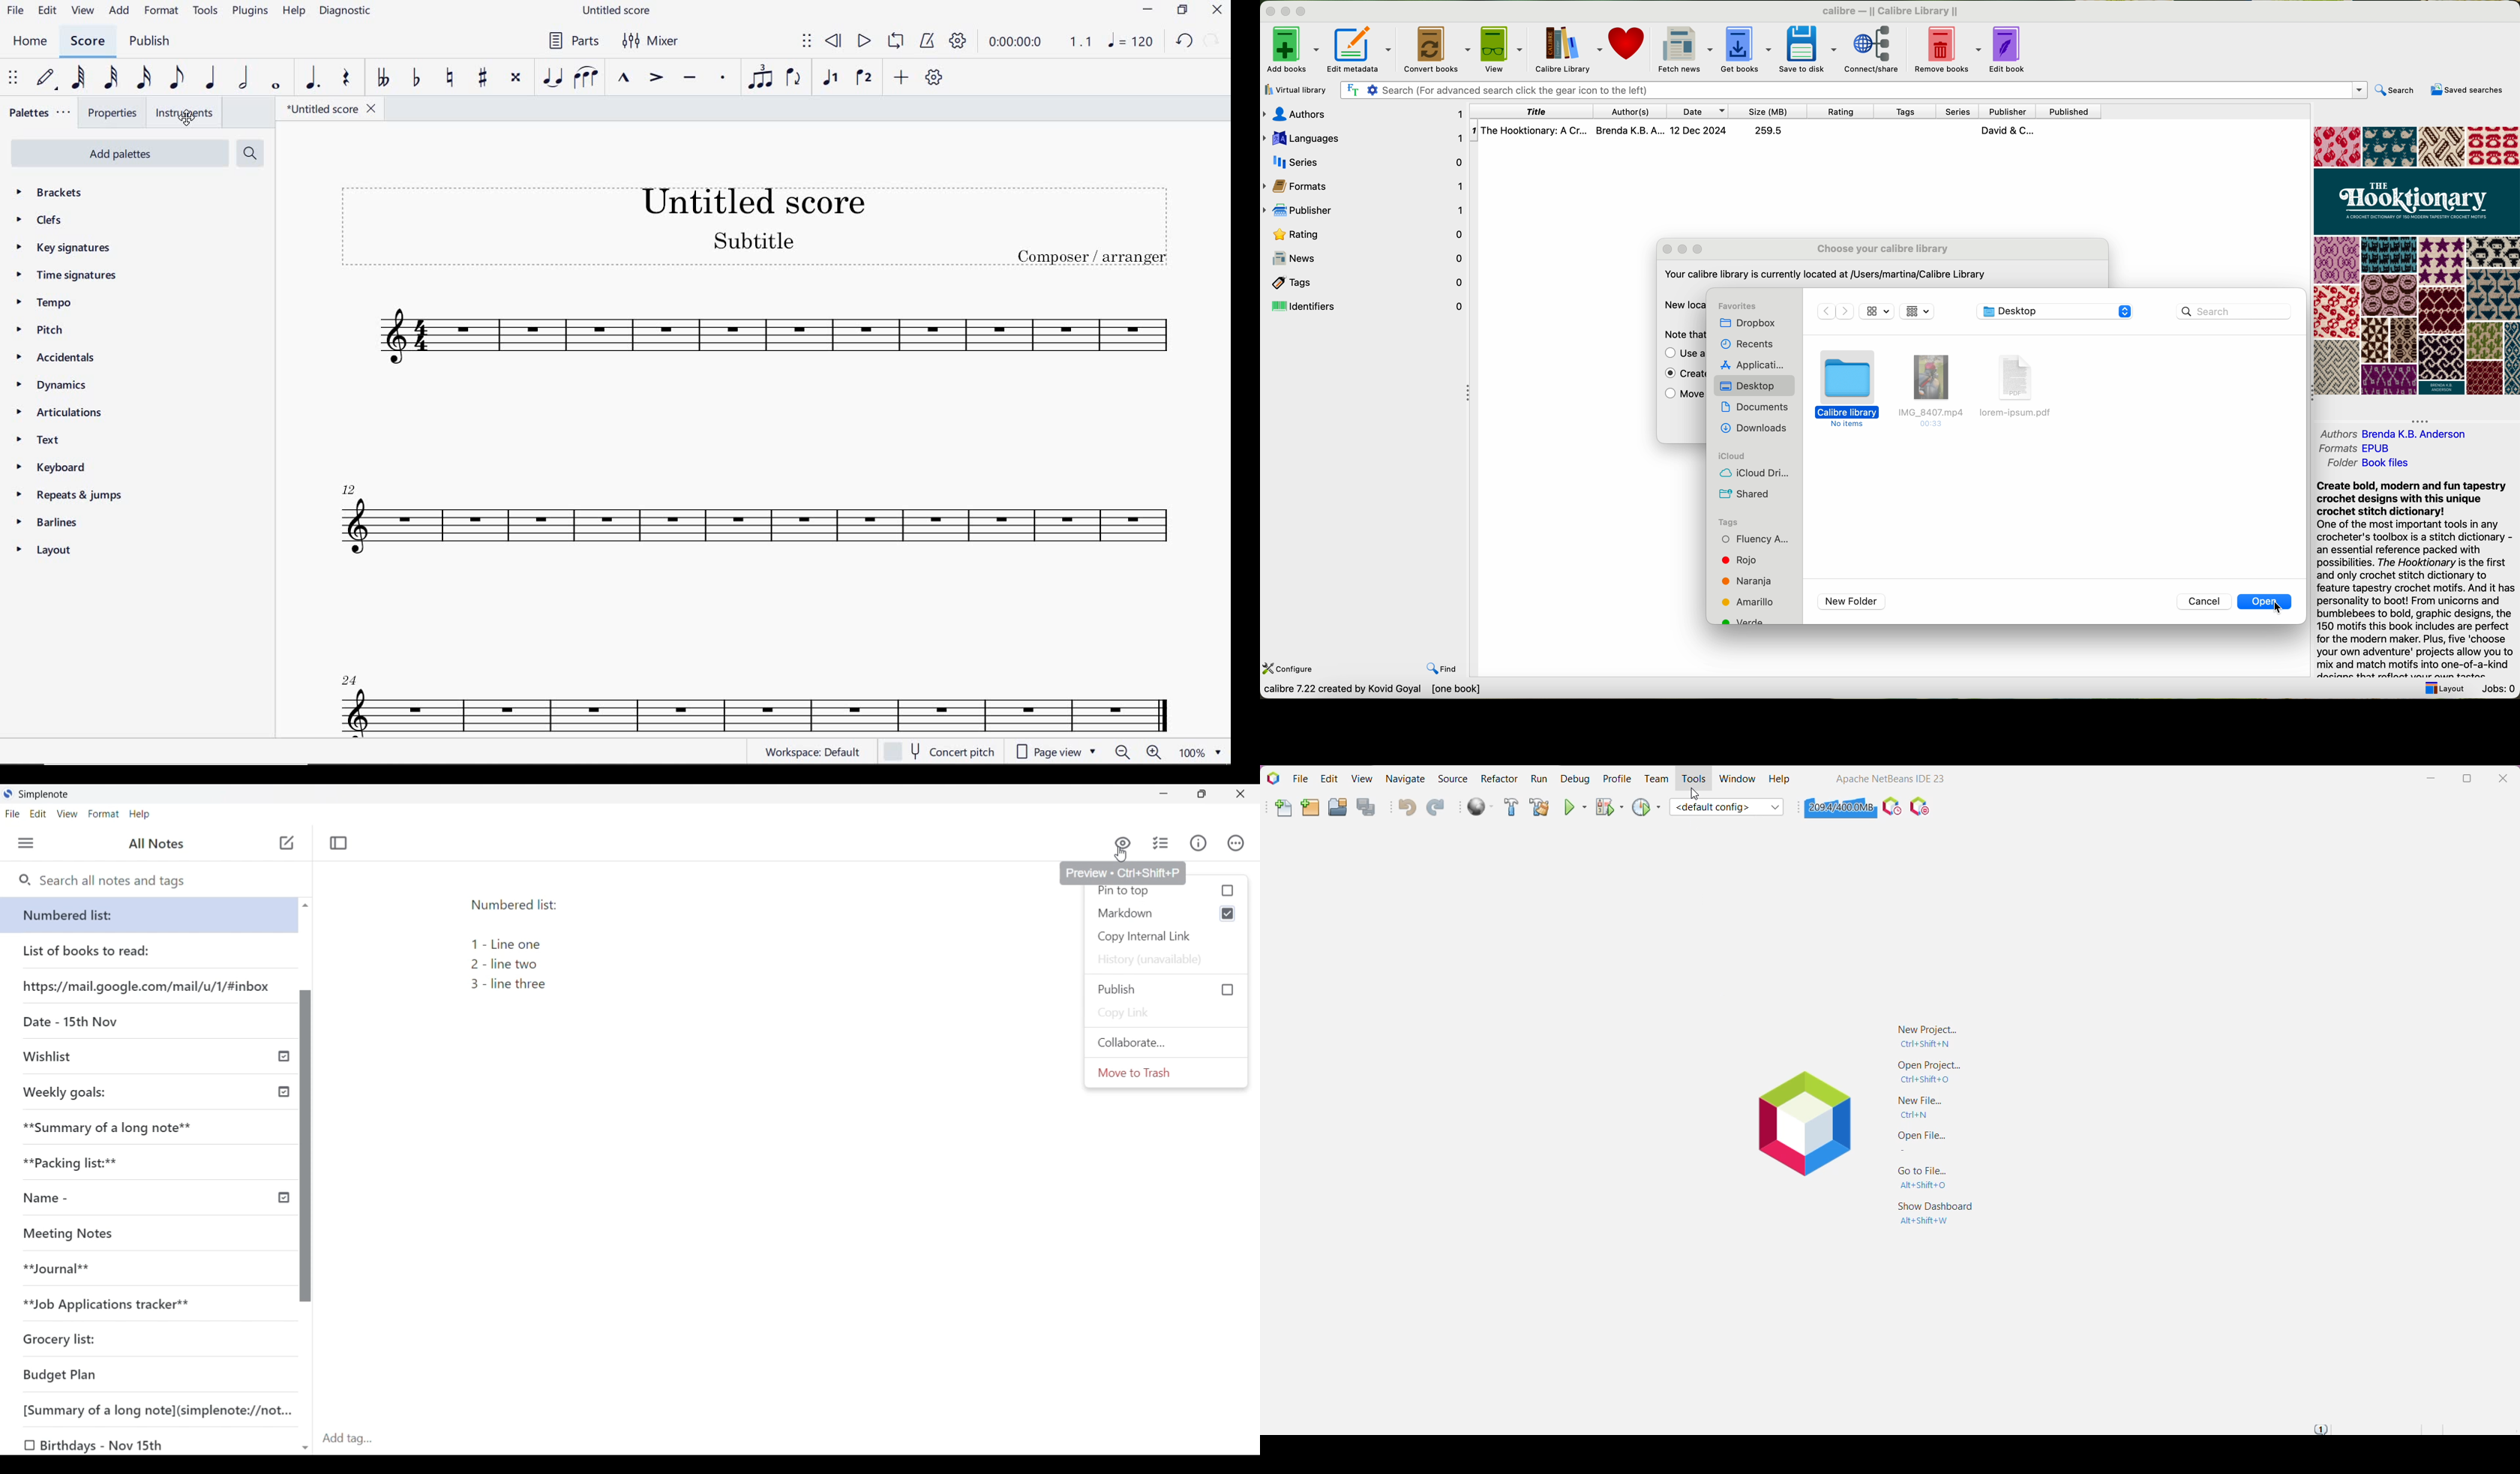 The height and width of the screenshot is (1484, 2520). What do you see at coordinates (160, 845) in the screenshot?
I see `All Notes` at bounding box center [160, 845].